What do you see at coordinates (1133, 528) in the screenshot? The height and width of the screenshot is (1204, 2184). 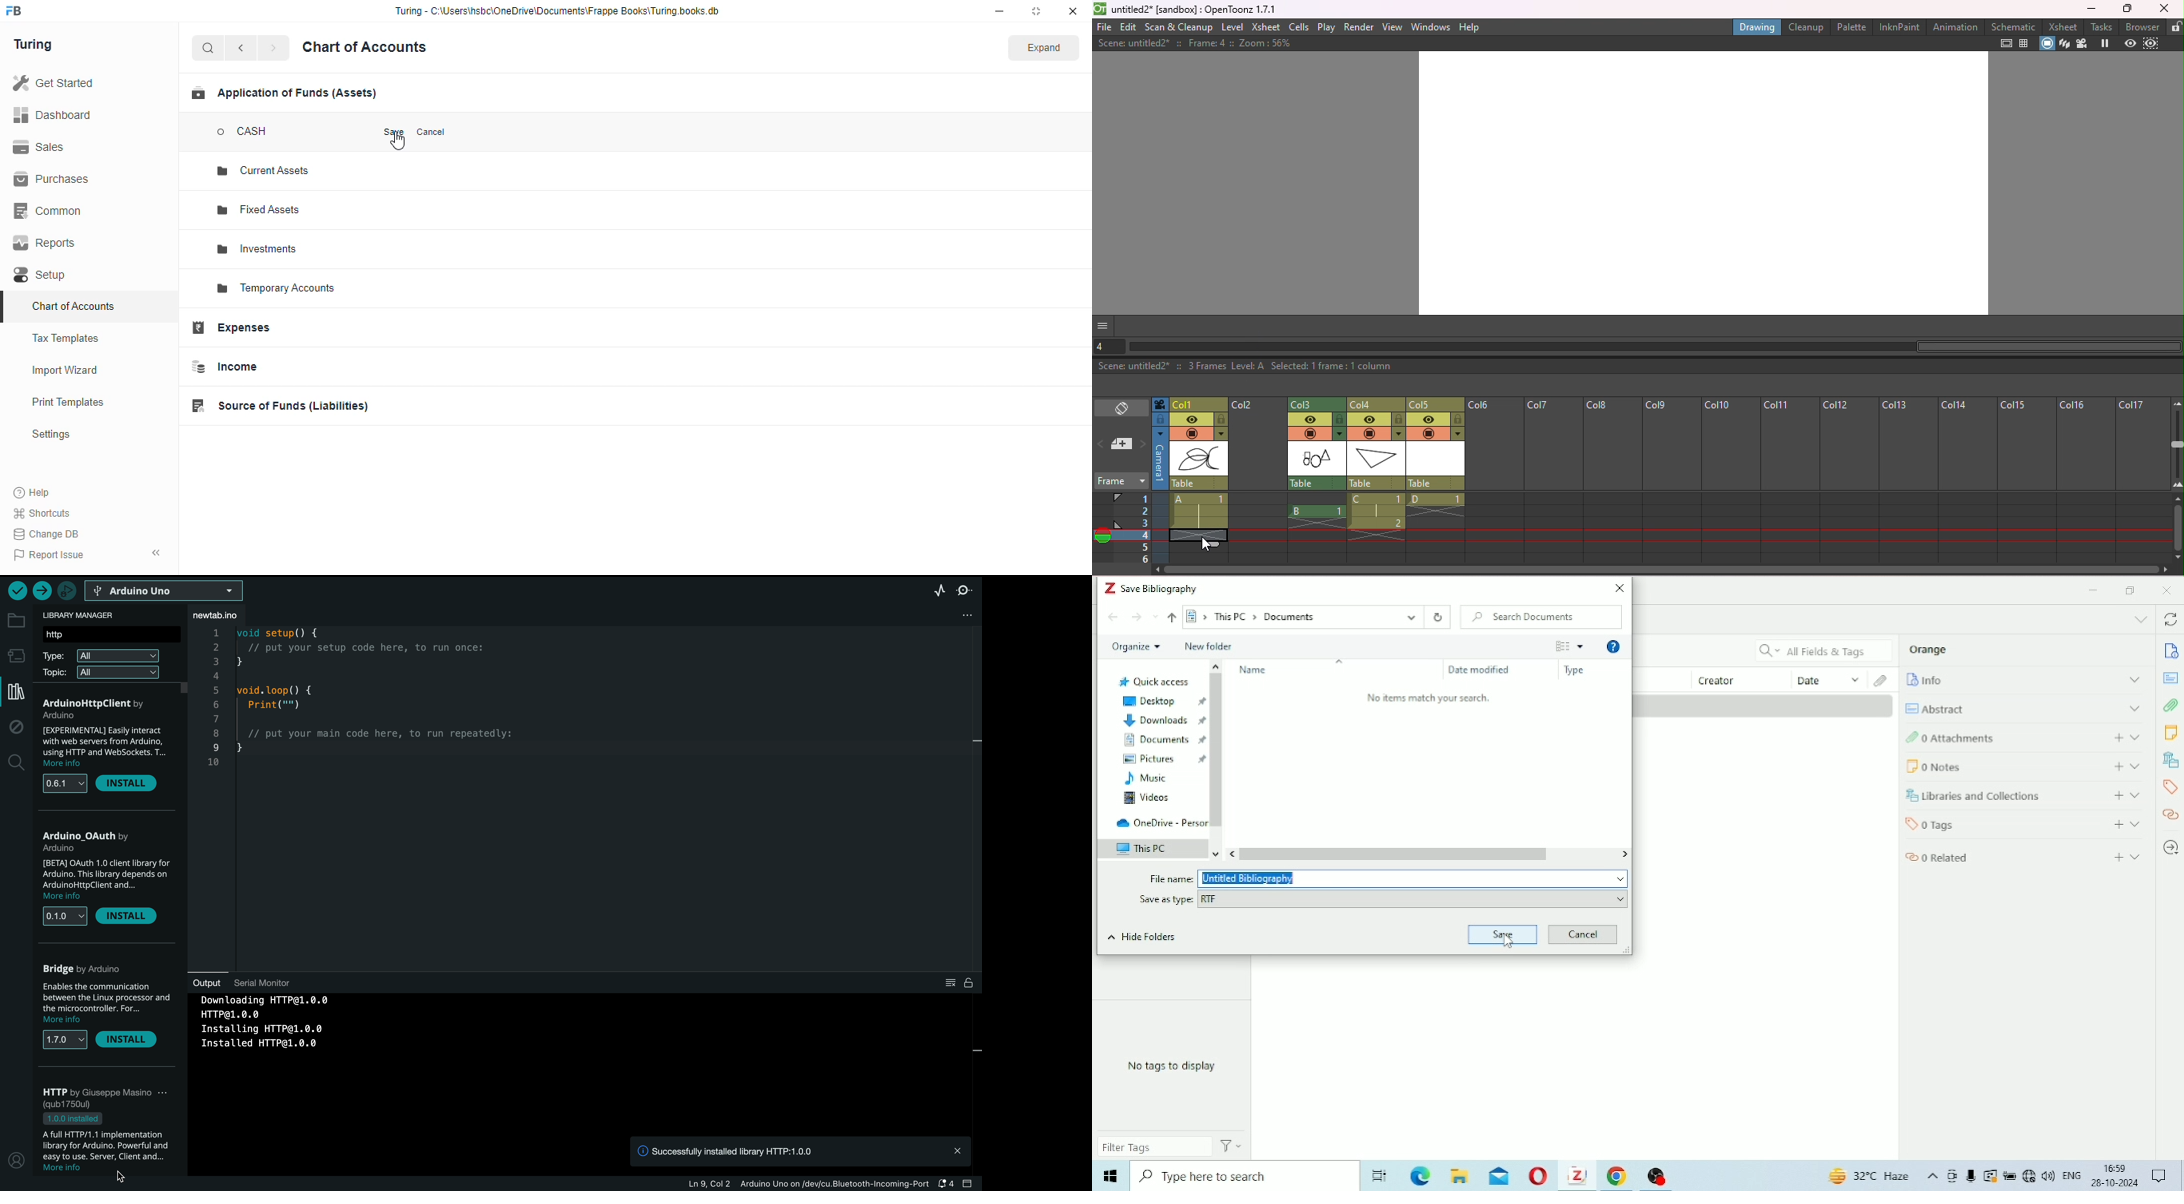 I see `Frames` at bounding box center [1133, 528].